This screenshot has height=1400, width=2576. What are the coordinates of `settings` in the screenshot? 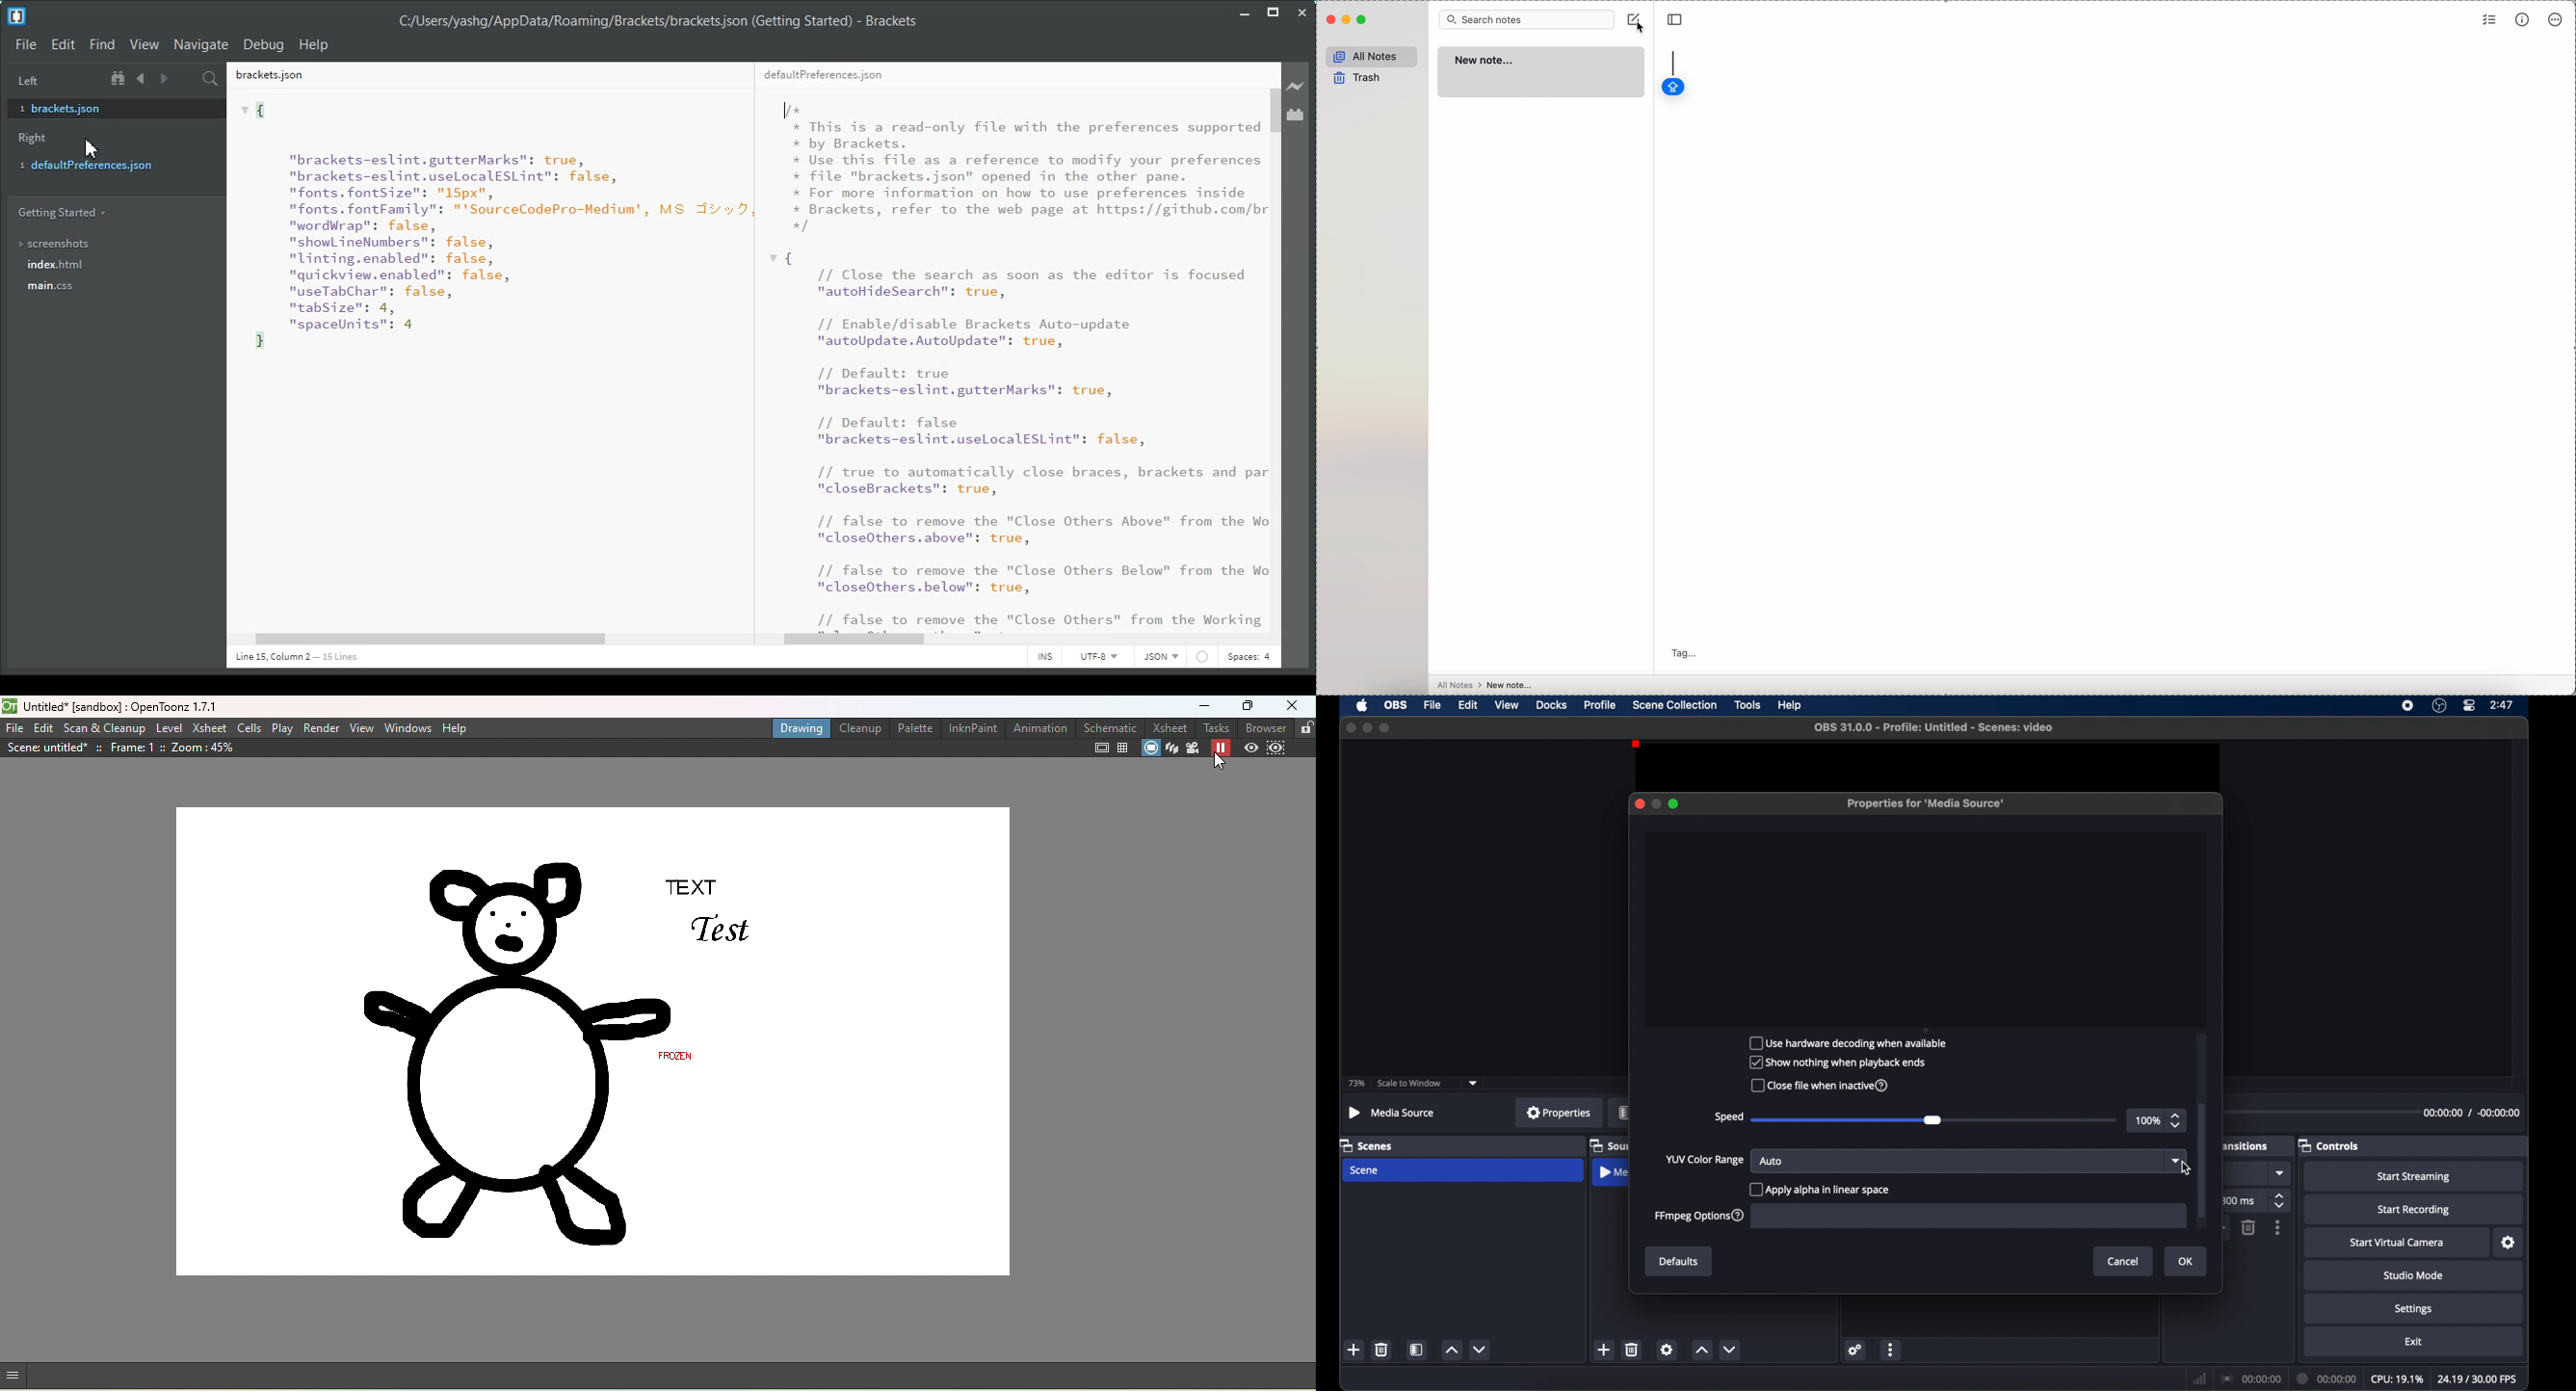 It's located at (2414, 1310).